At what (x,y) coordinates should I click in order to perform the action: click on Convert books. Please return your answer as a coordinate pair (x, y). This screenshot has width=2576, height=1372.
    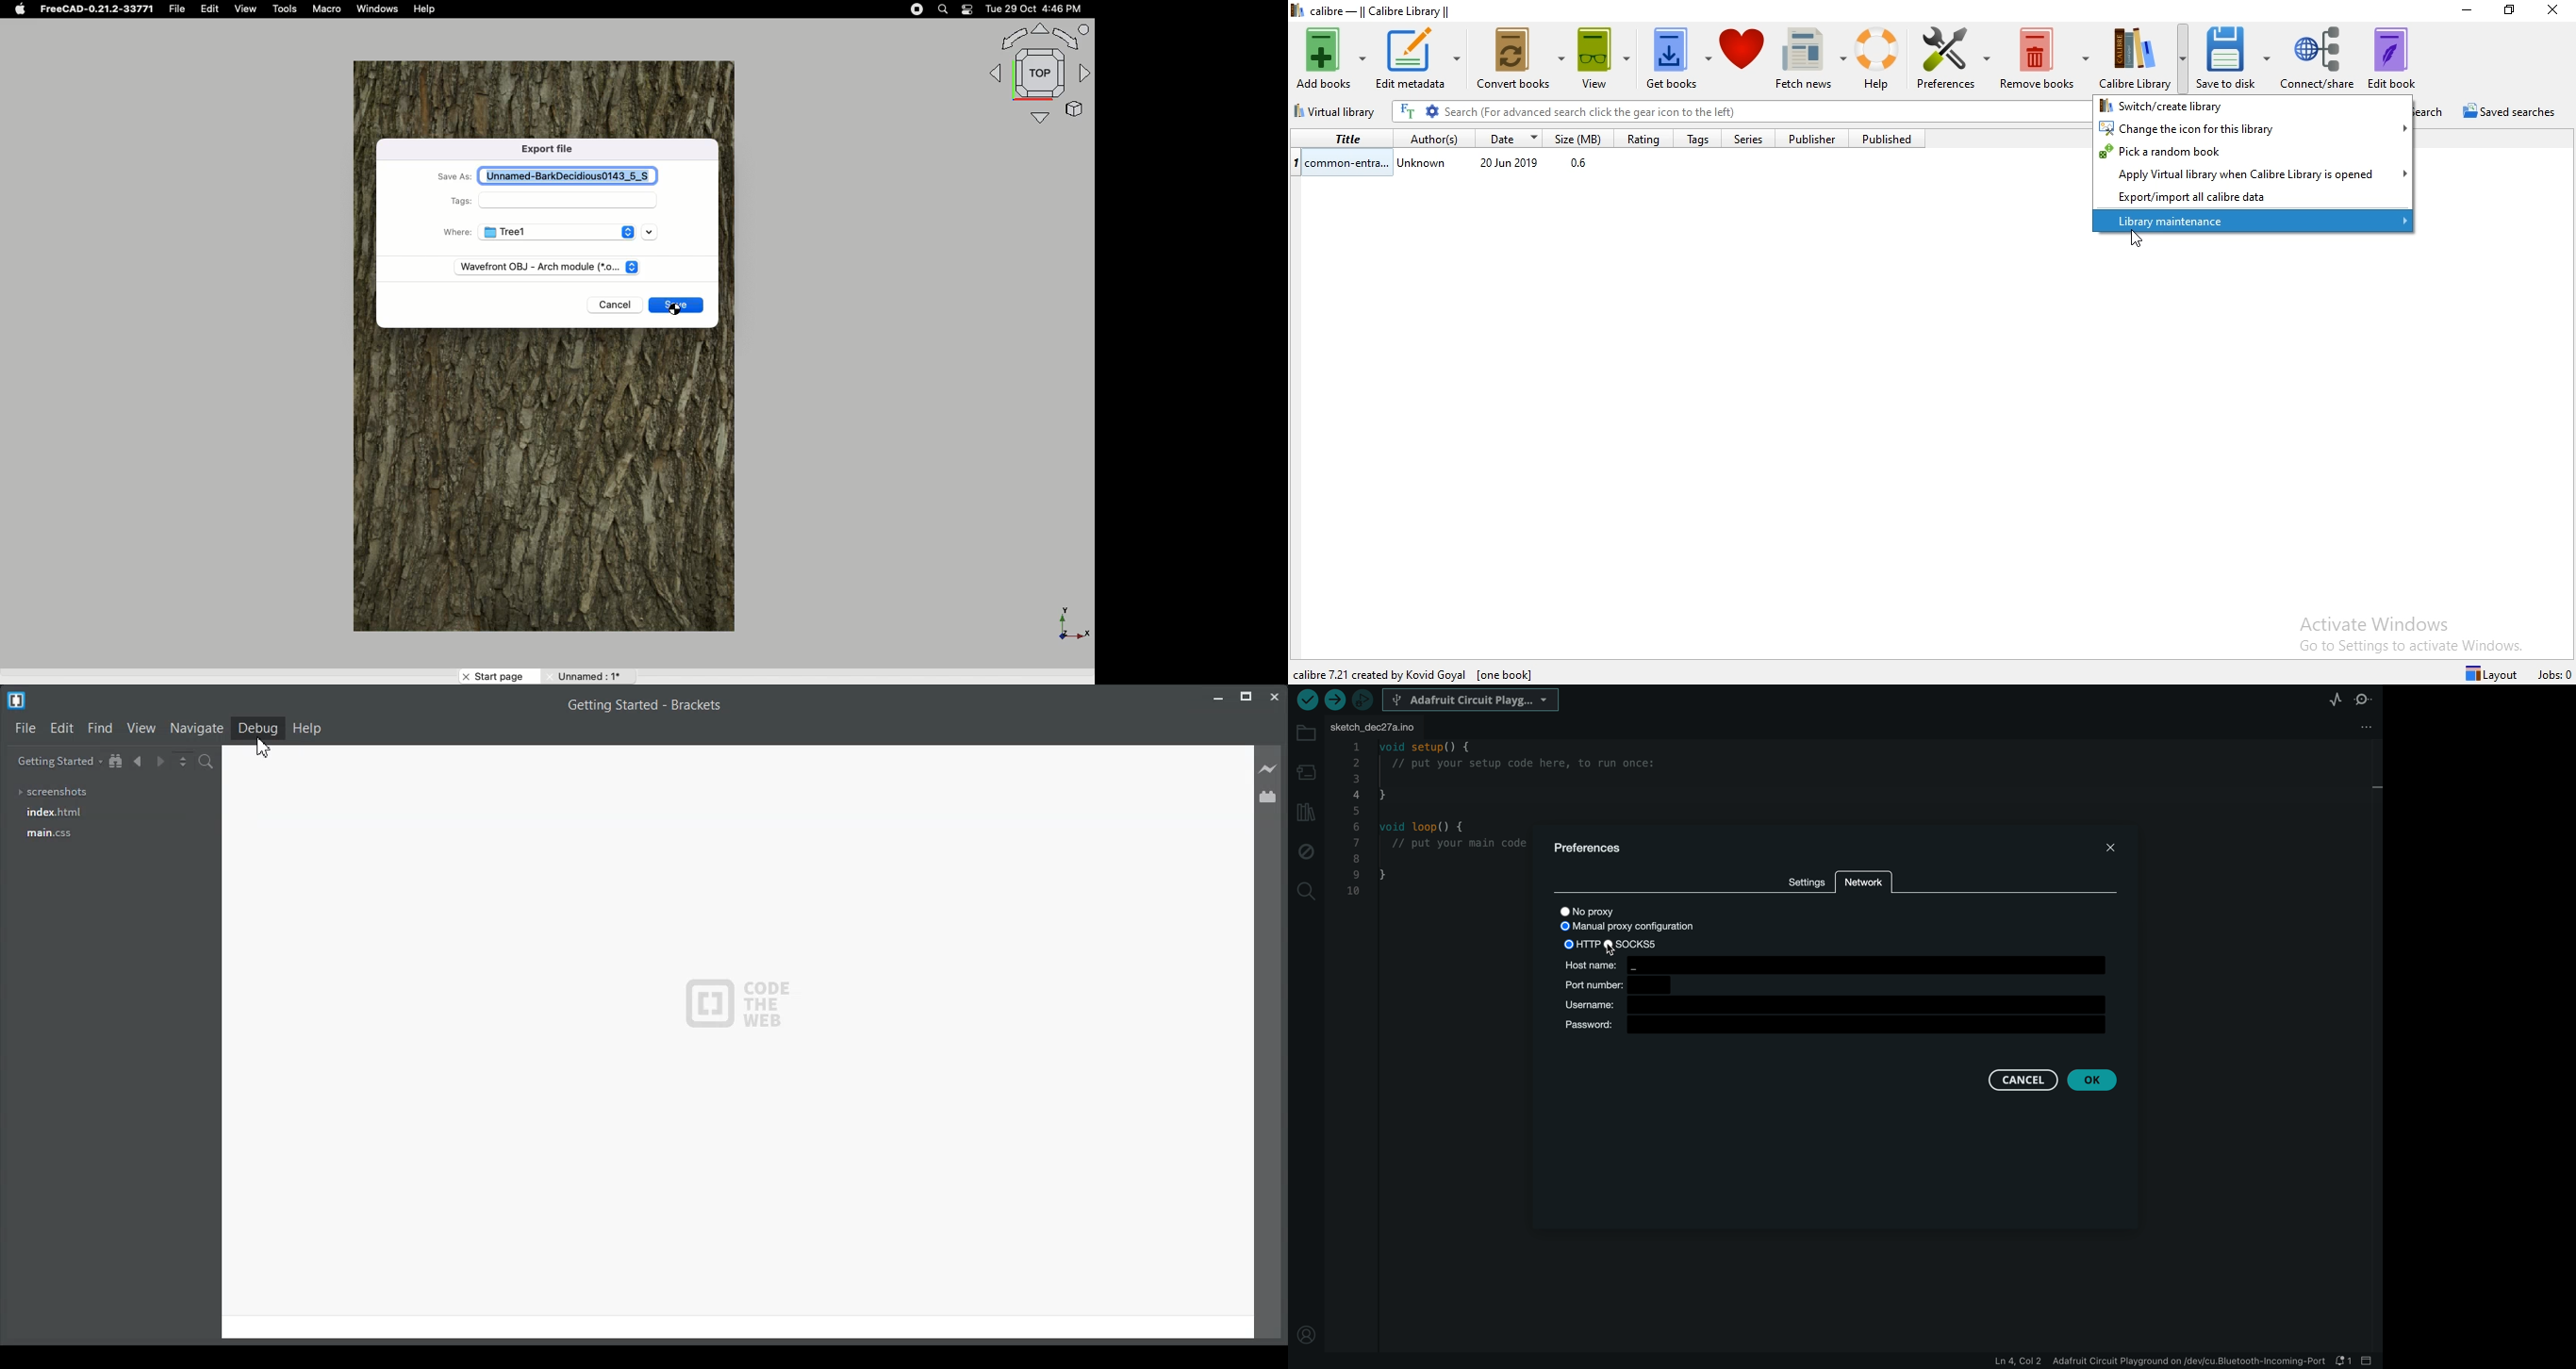
    Looking at the image, I should click on (1522, 62).